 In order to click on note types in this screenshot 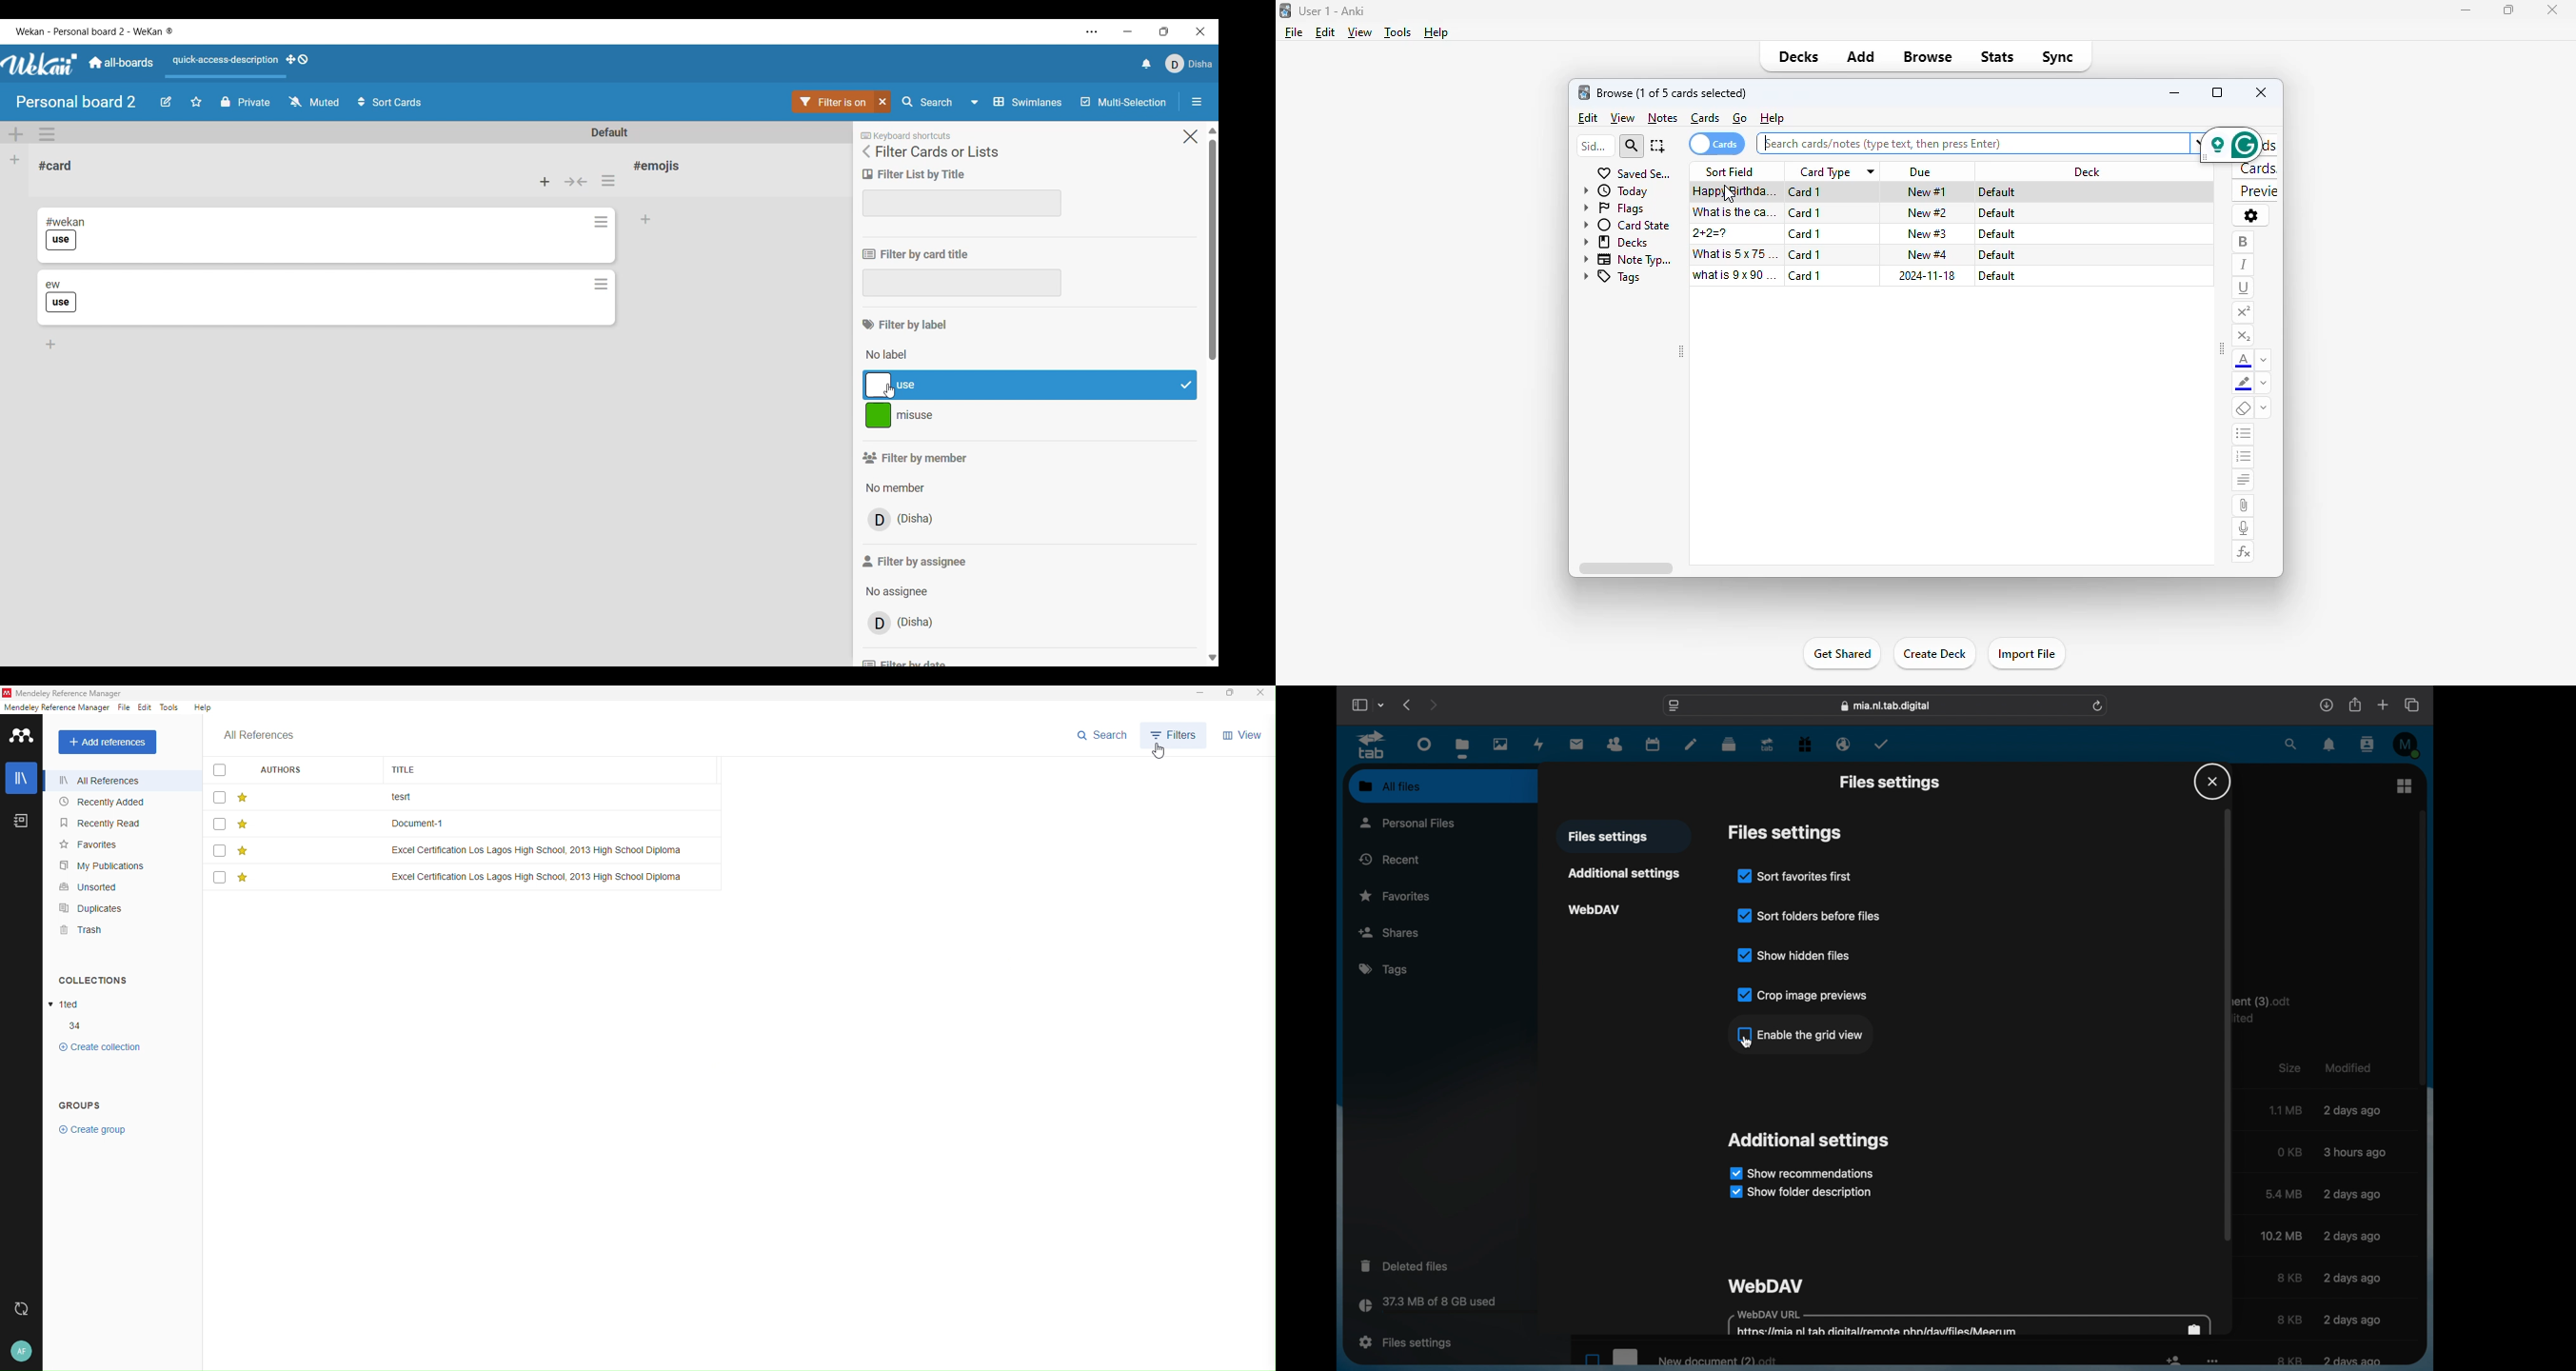, I will do `click(1629, 260)`.